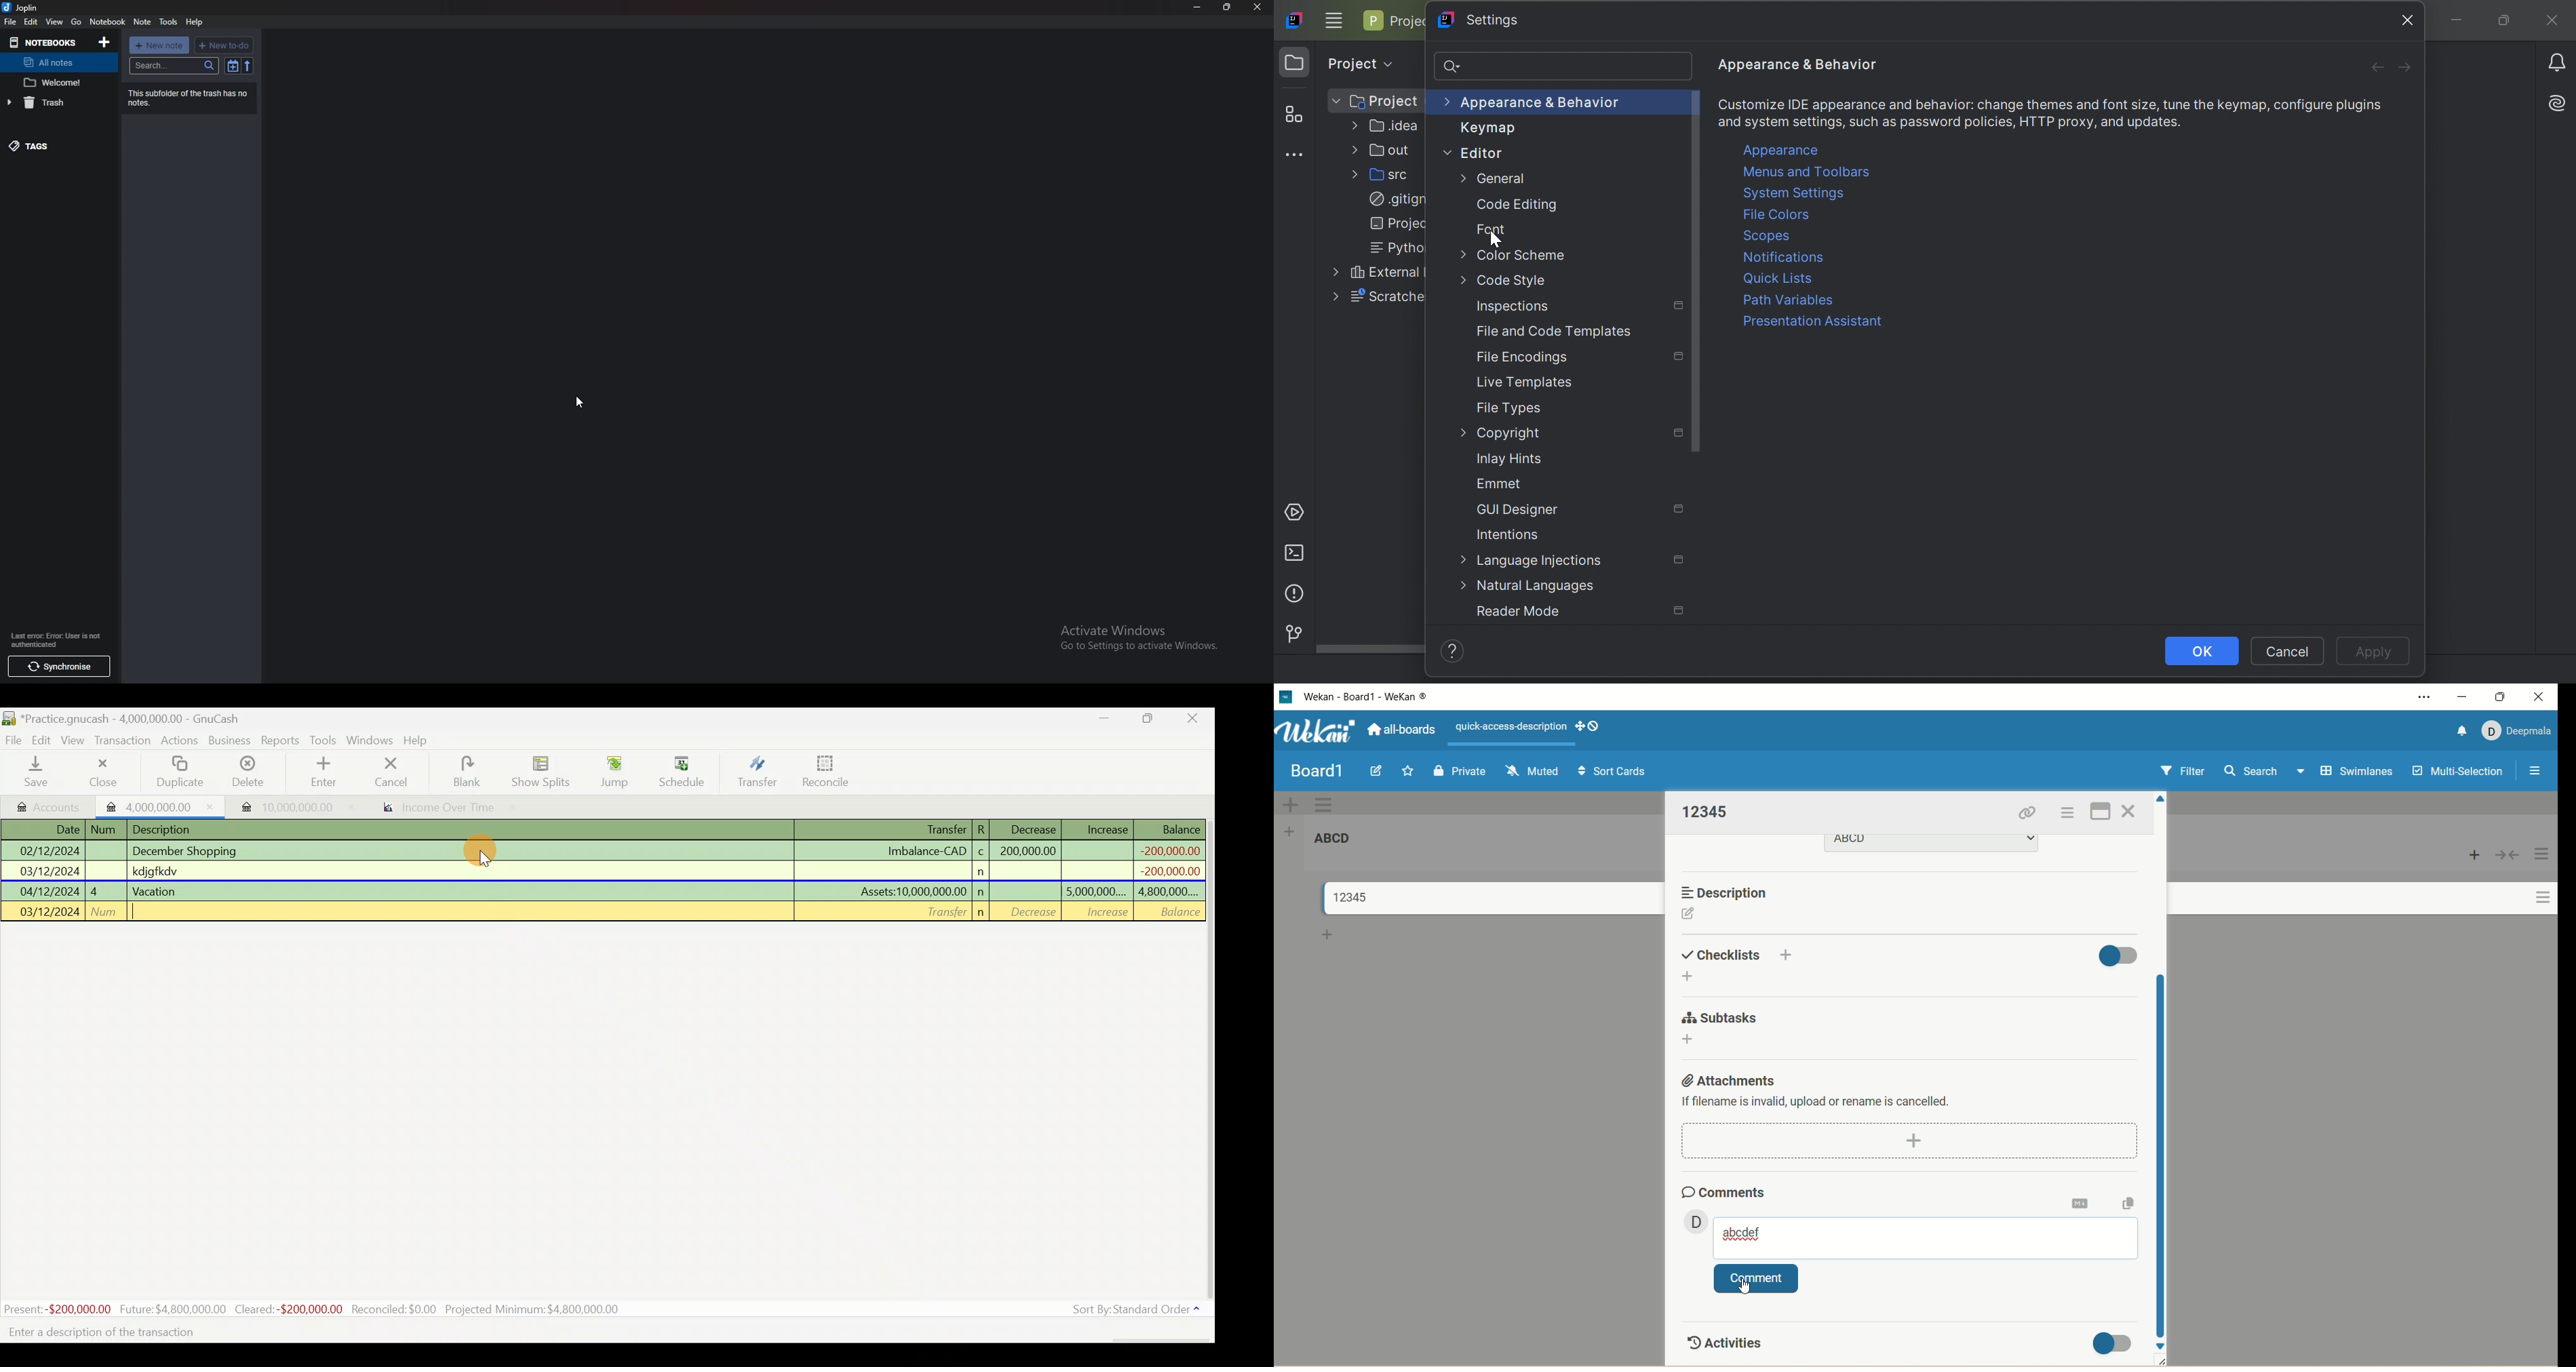 The width and height of the screenshot is (2576, 1372). I want to click on Add notebooks, so click(105, 42).